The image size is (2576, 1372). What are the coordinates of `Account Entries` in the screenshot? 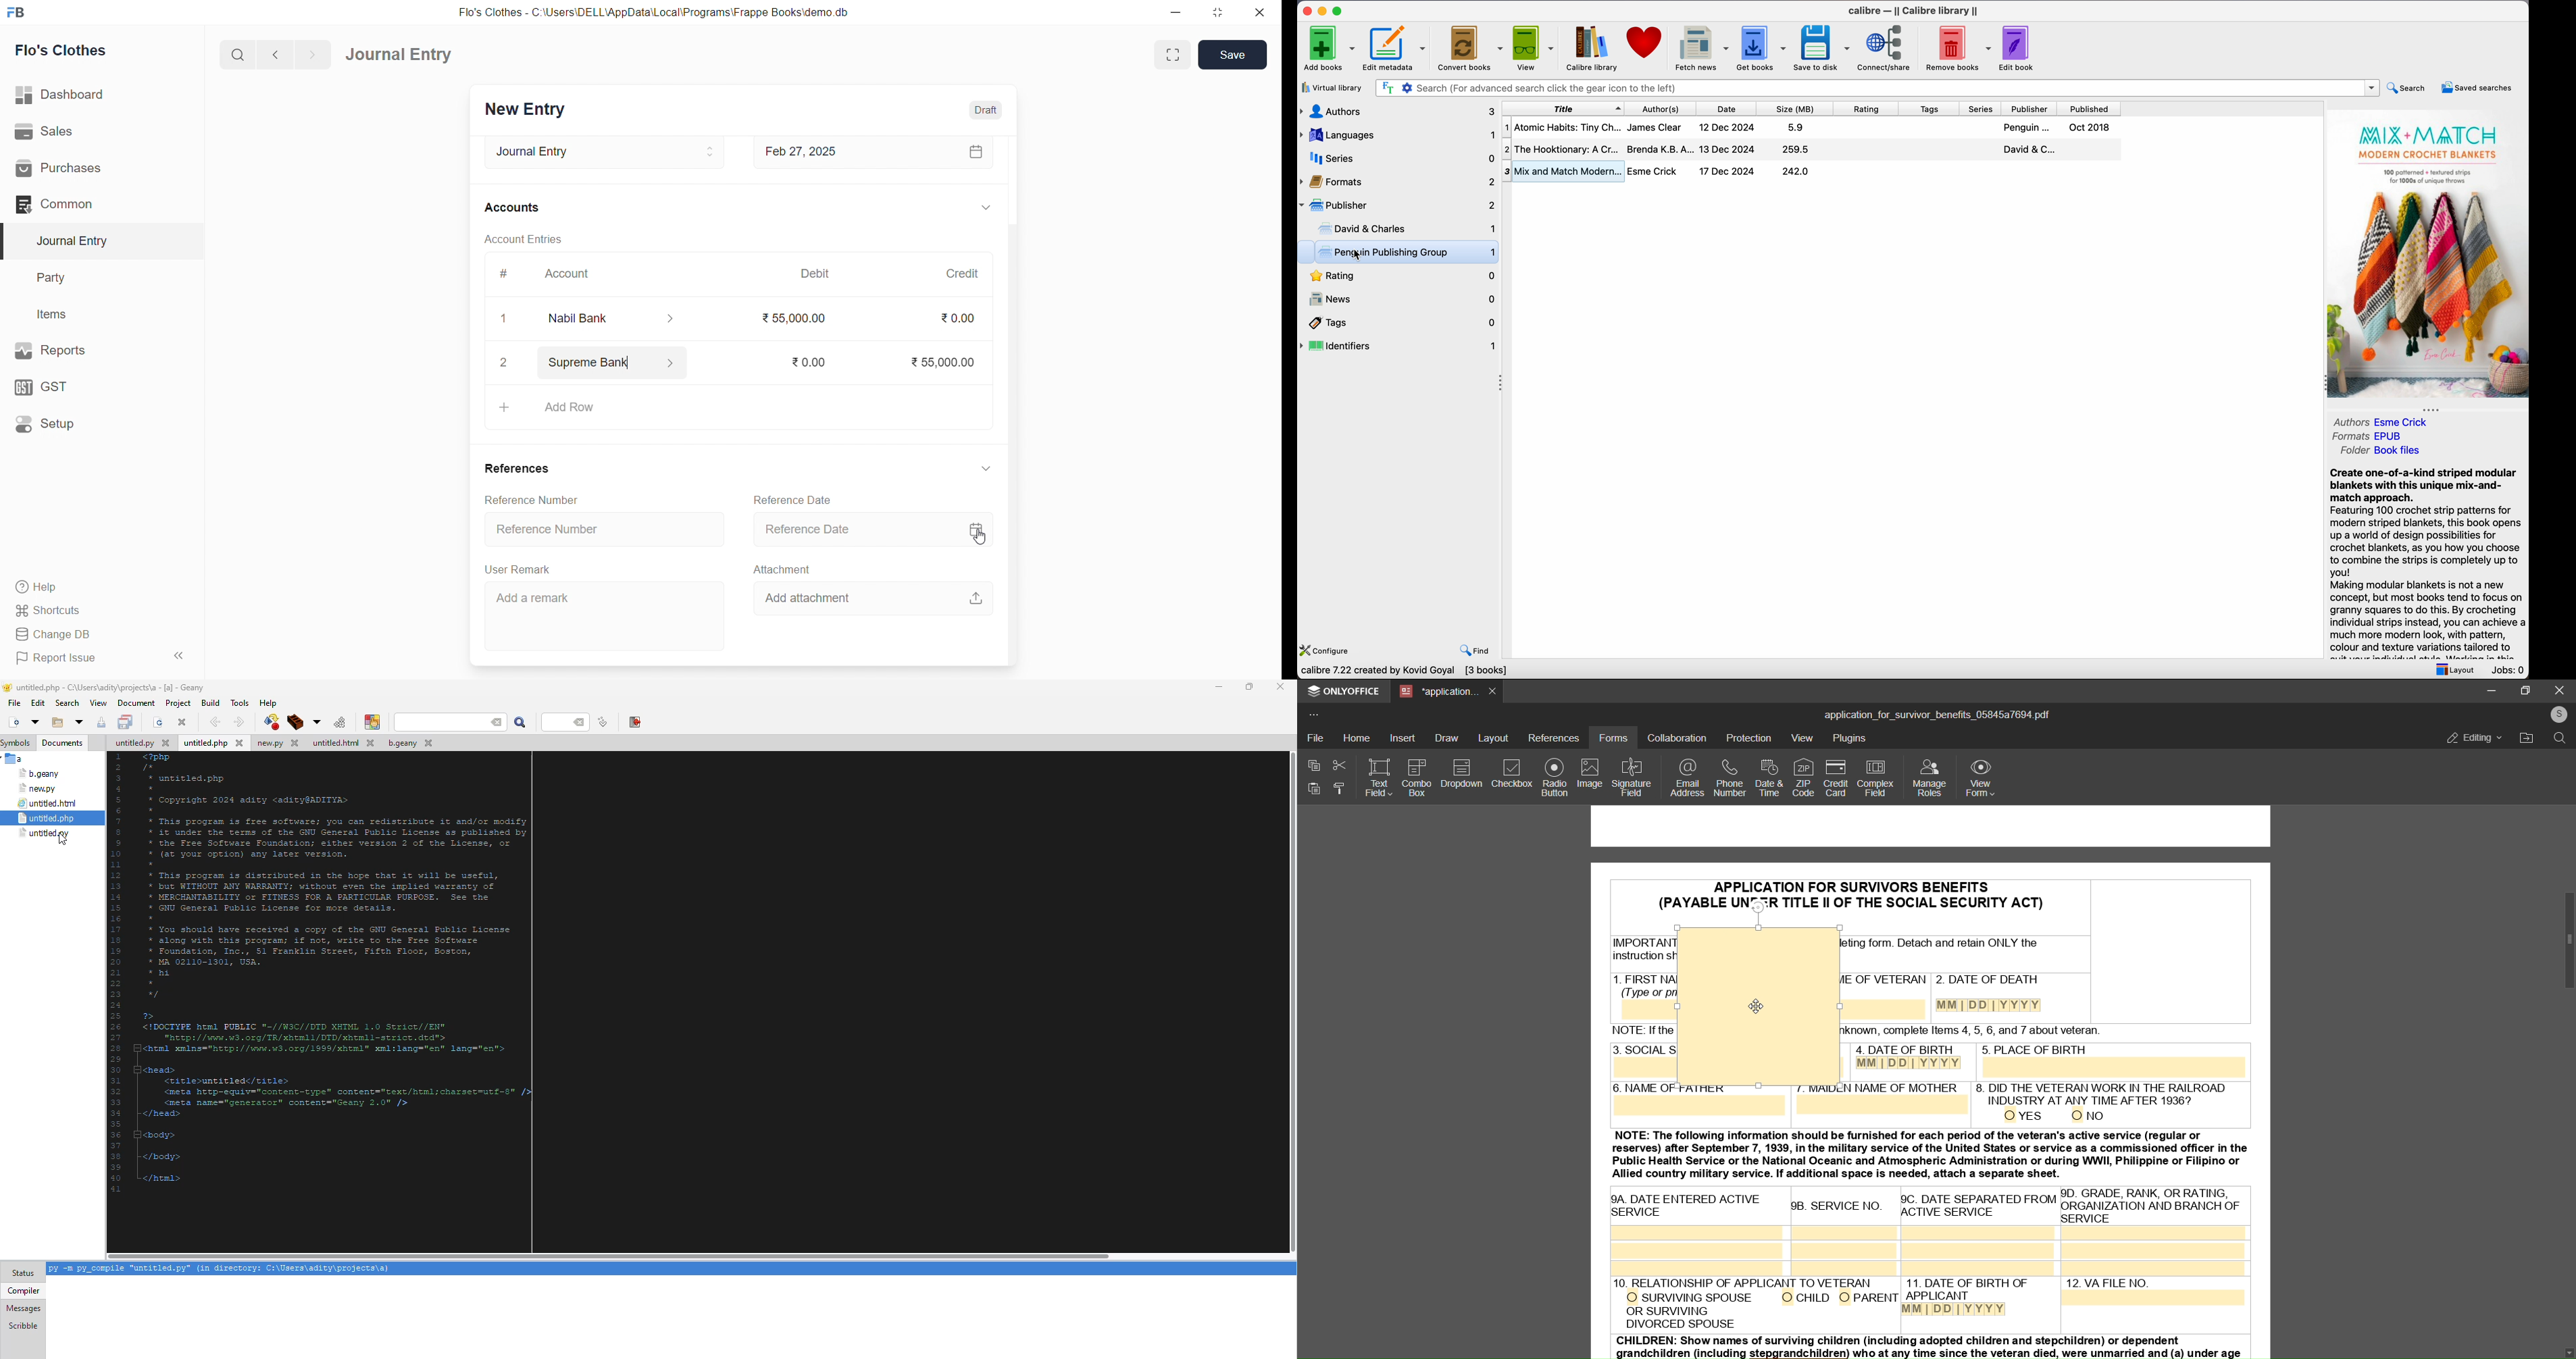 It's located at (525, 240).